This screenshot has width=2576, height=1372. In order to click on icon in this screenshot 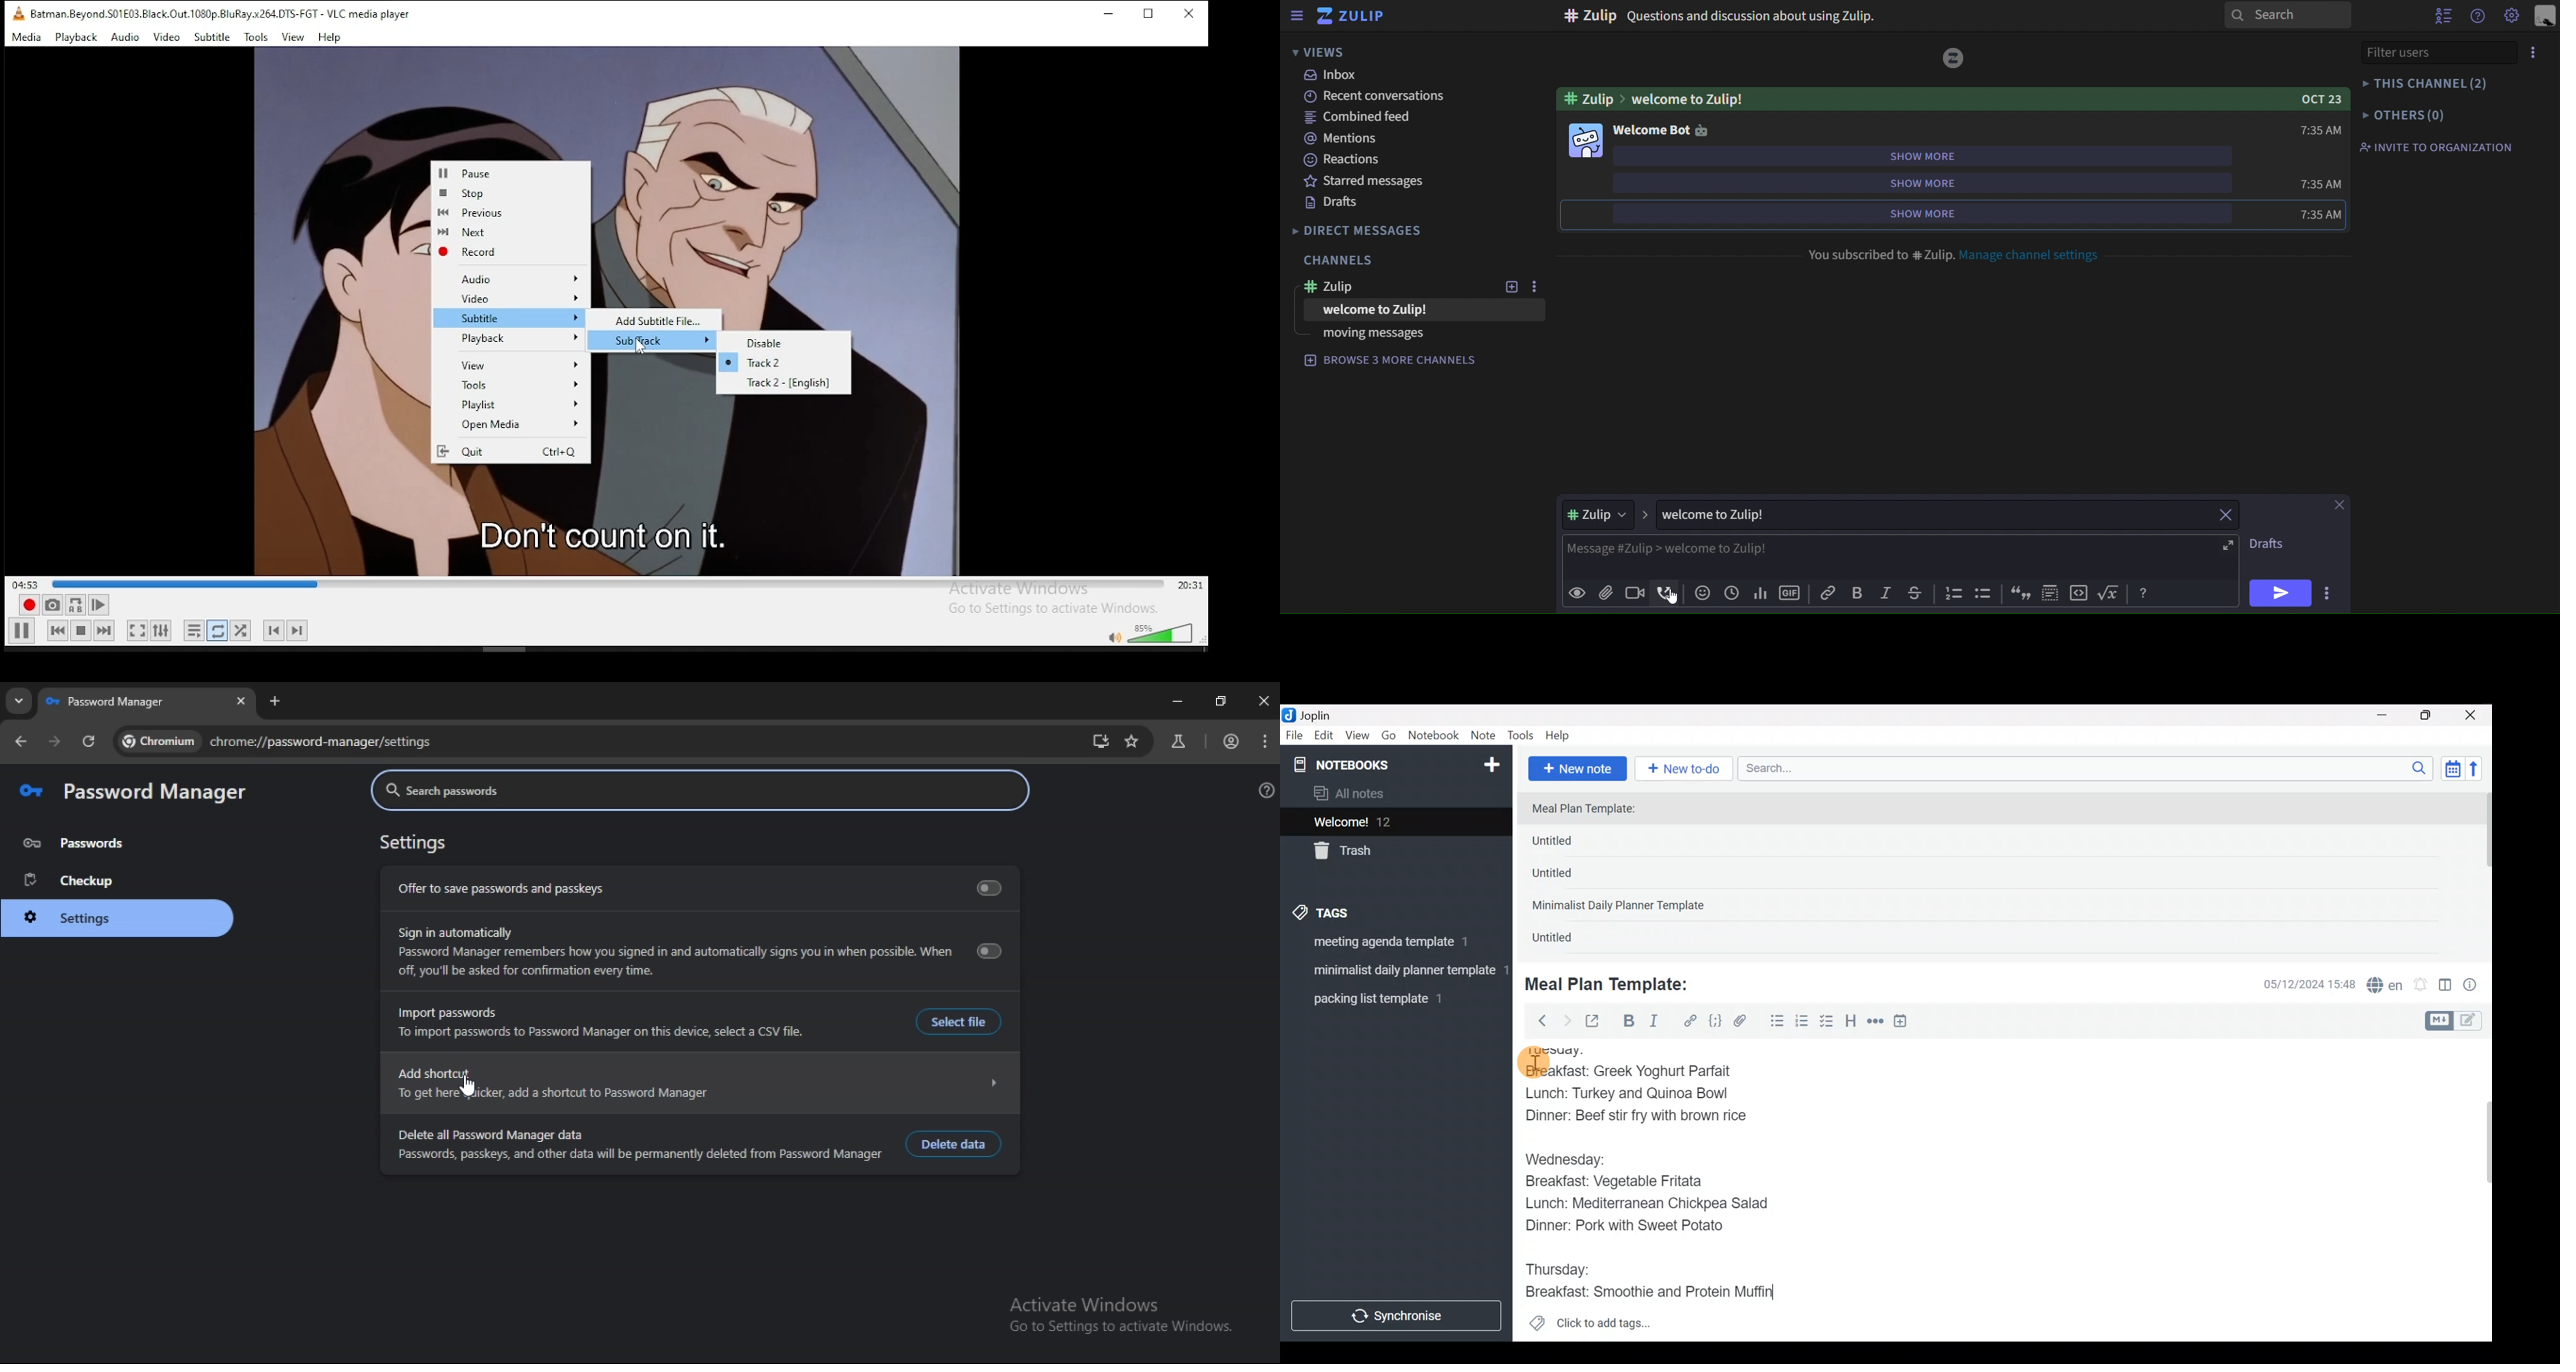, I will do `click(1982, 594)`.